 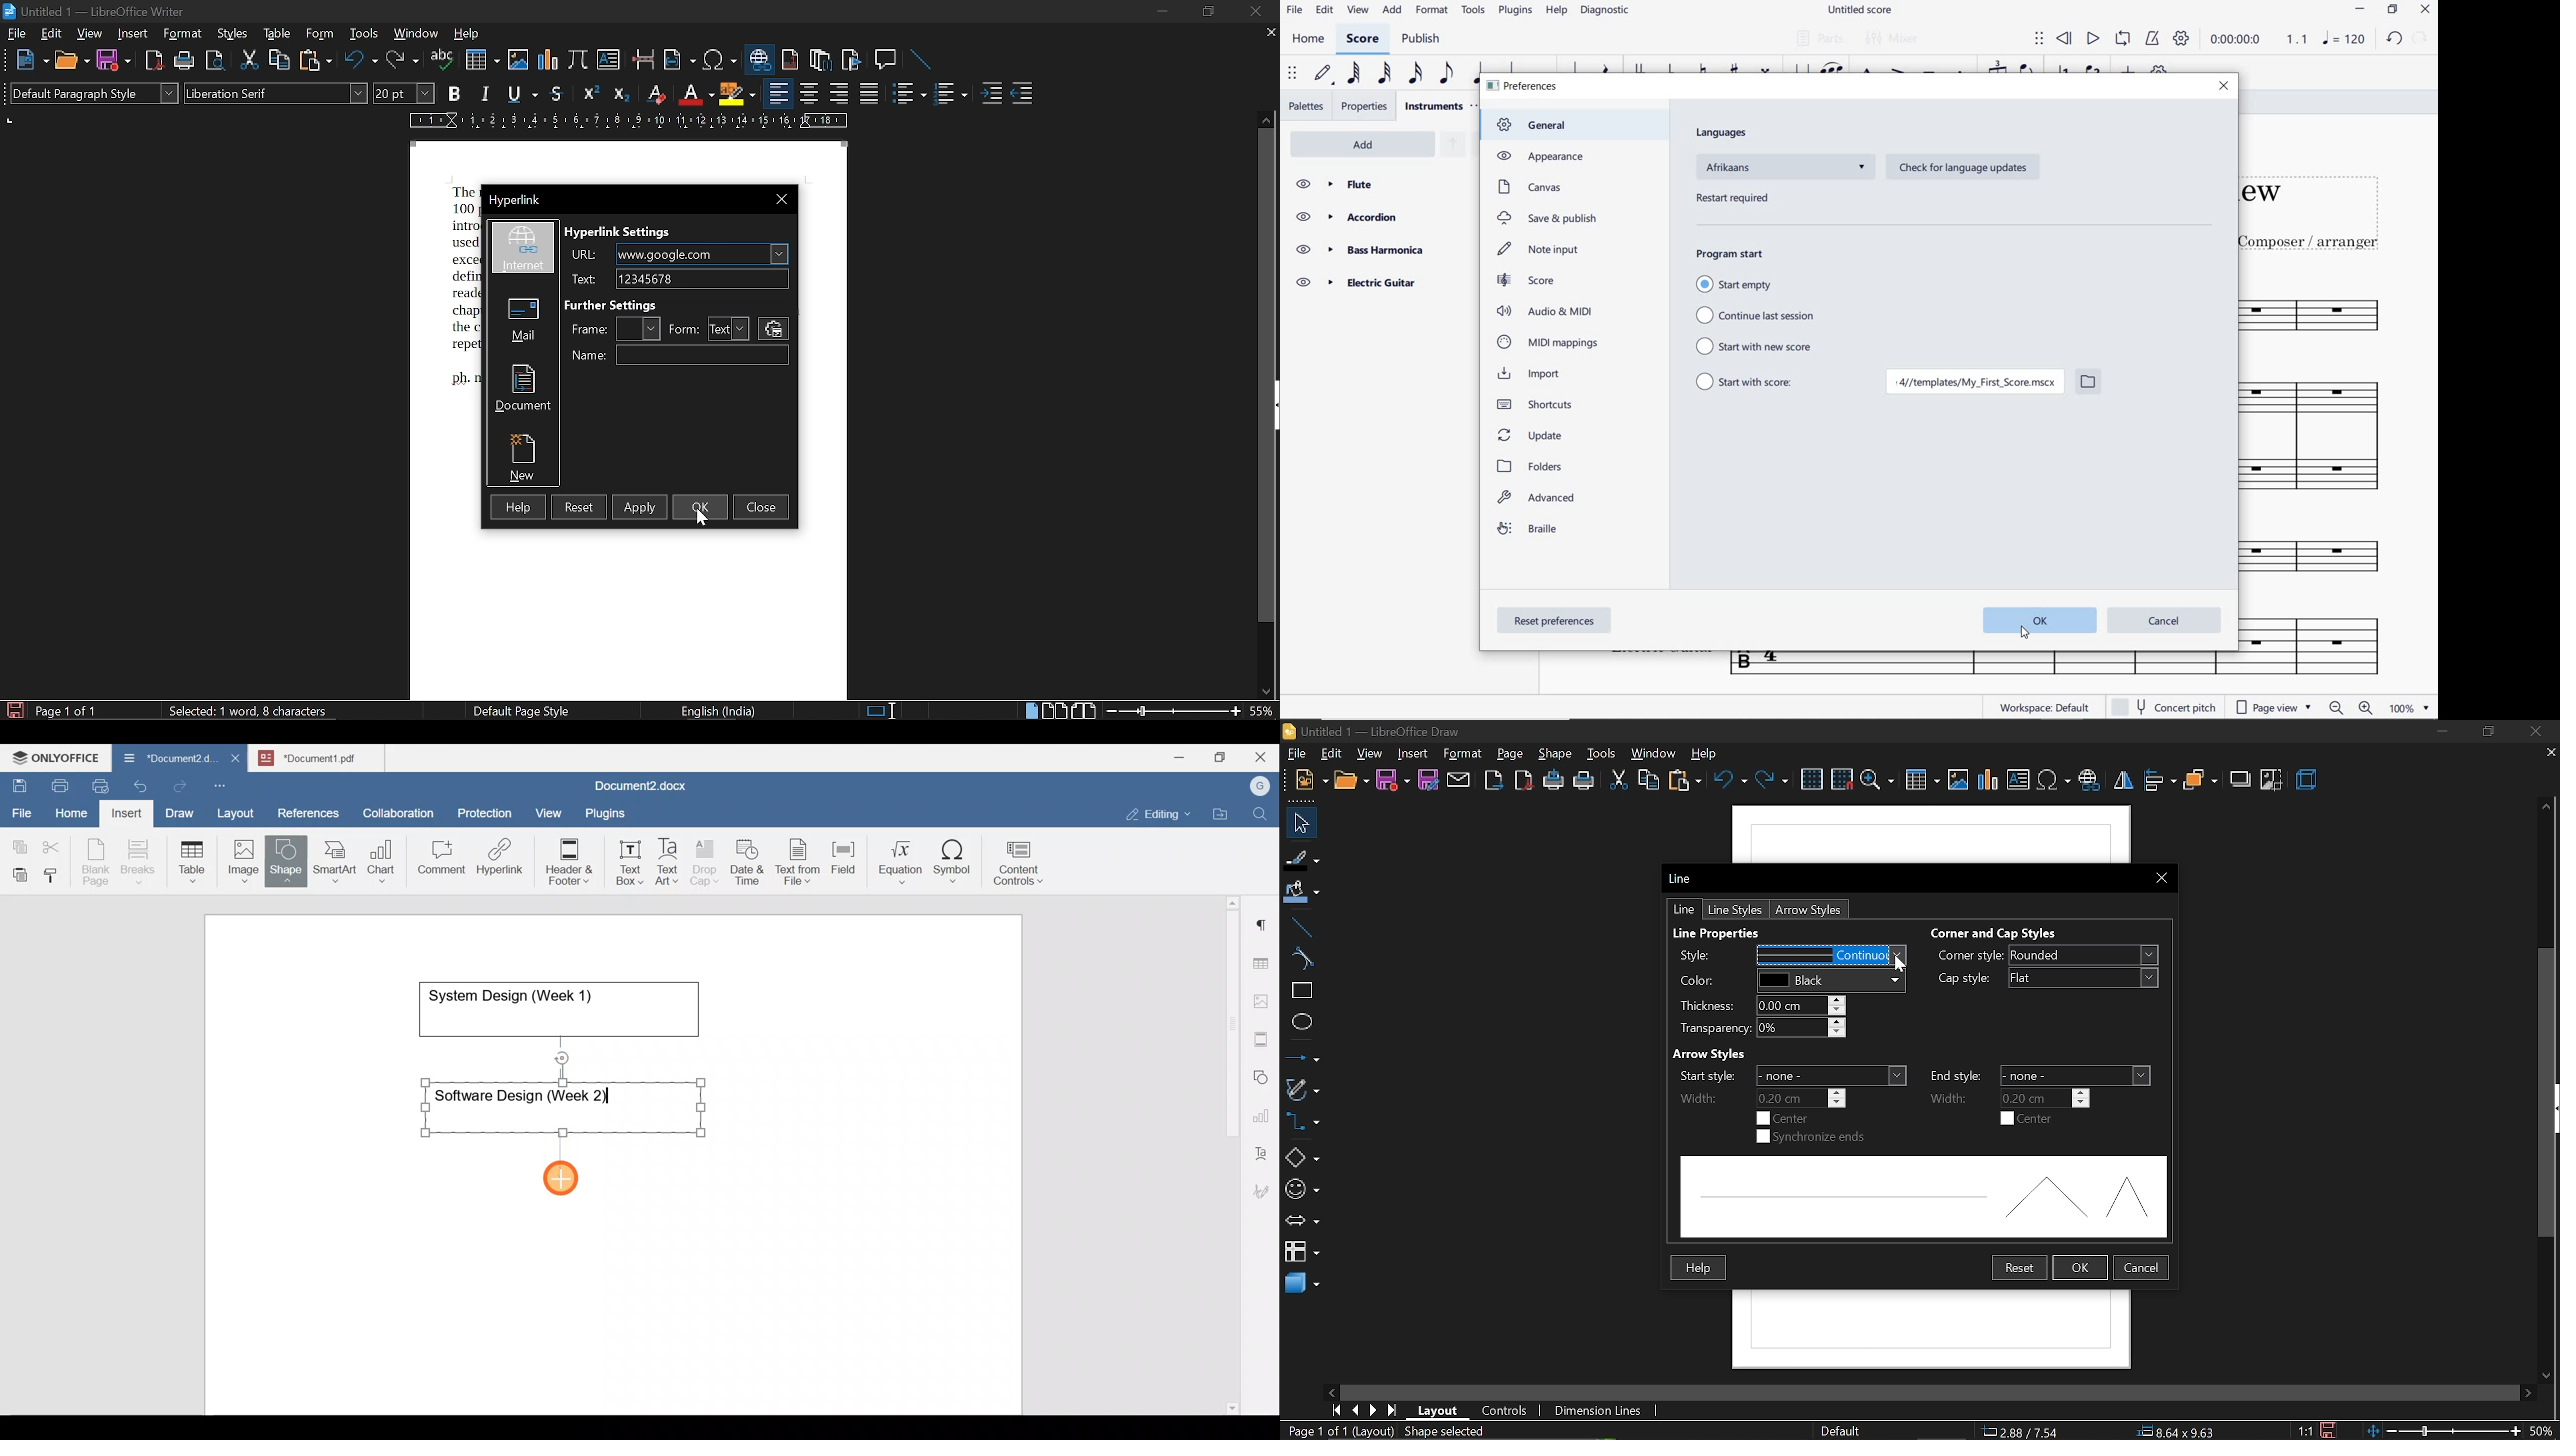 What do you see at coordinates (1651, 753) in the screenshot?
I see `window` at bounding box center [1651, 753].